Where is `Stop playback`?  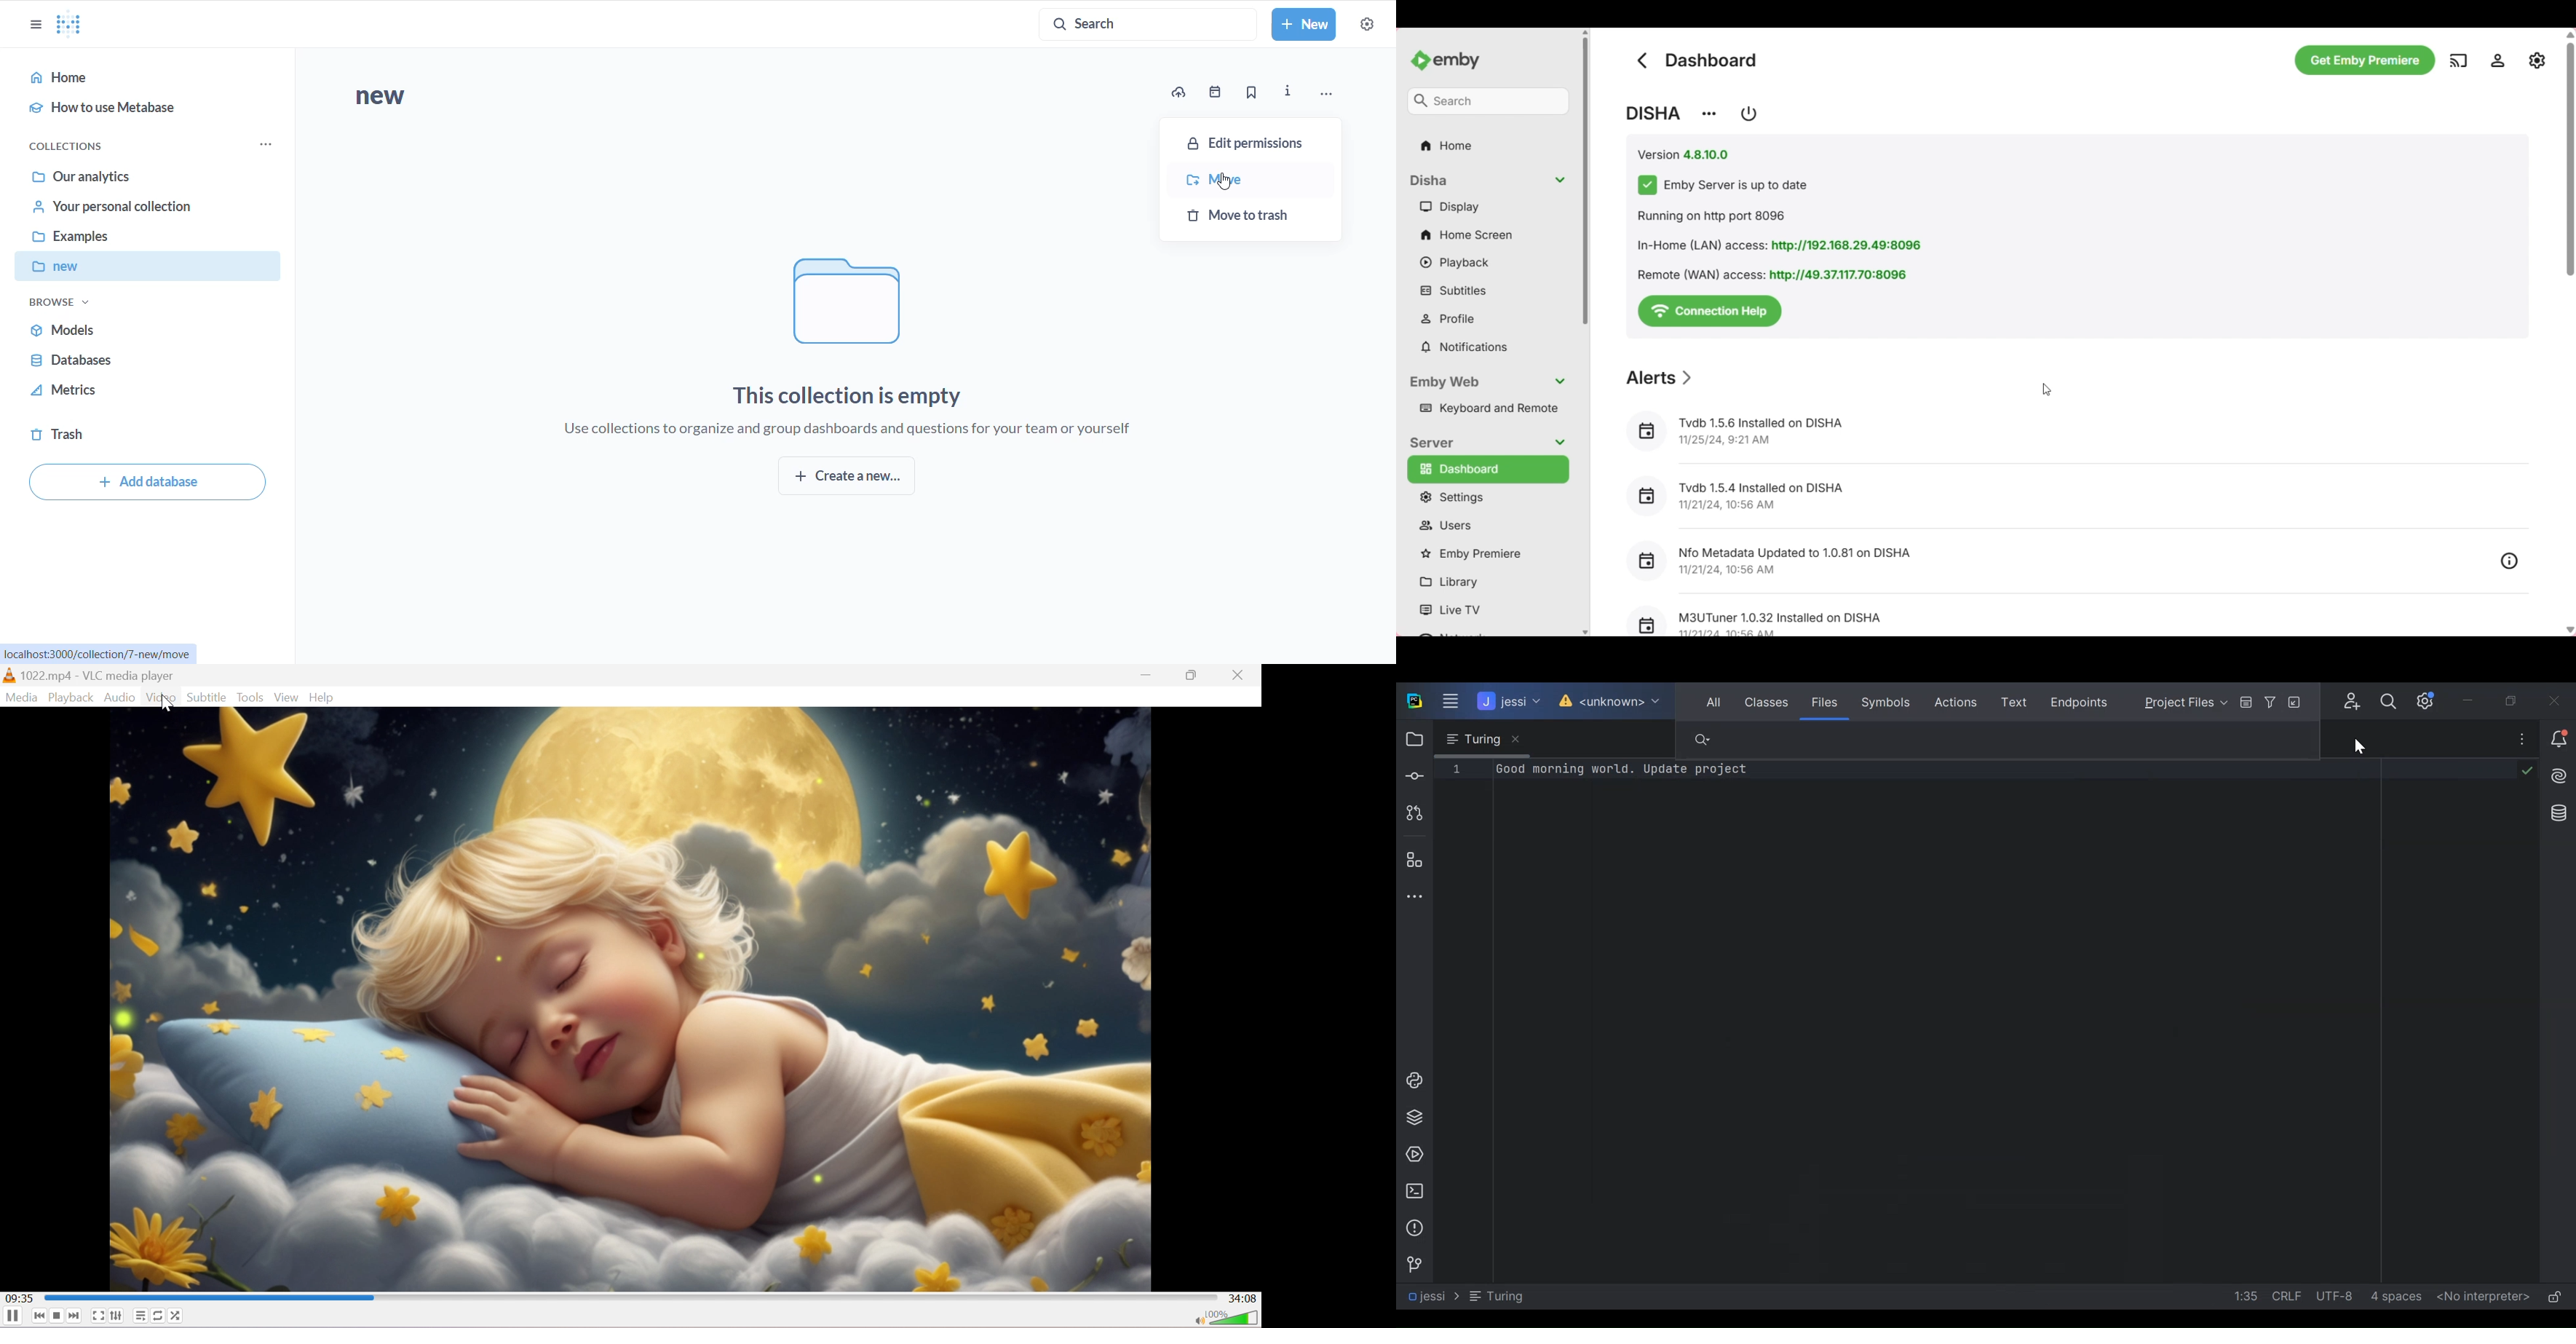 Stop playback is located at coordinates (58, 1316).